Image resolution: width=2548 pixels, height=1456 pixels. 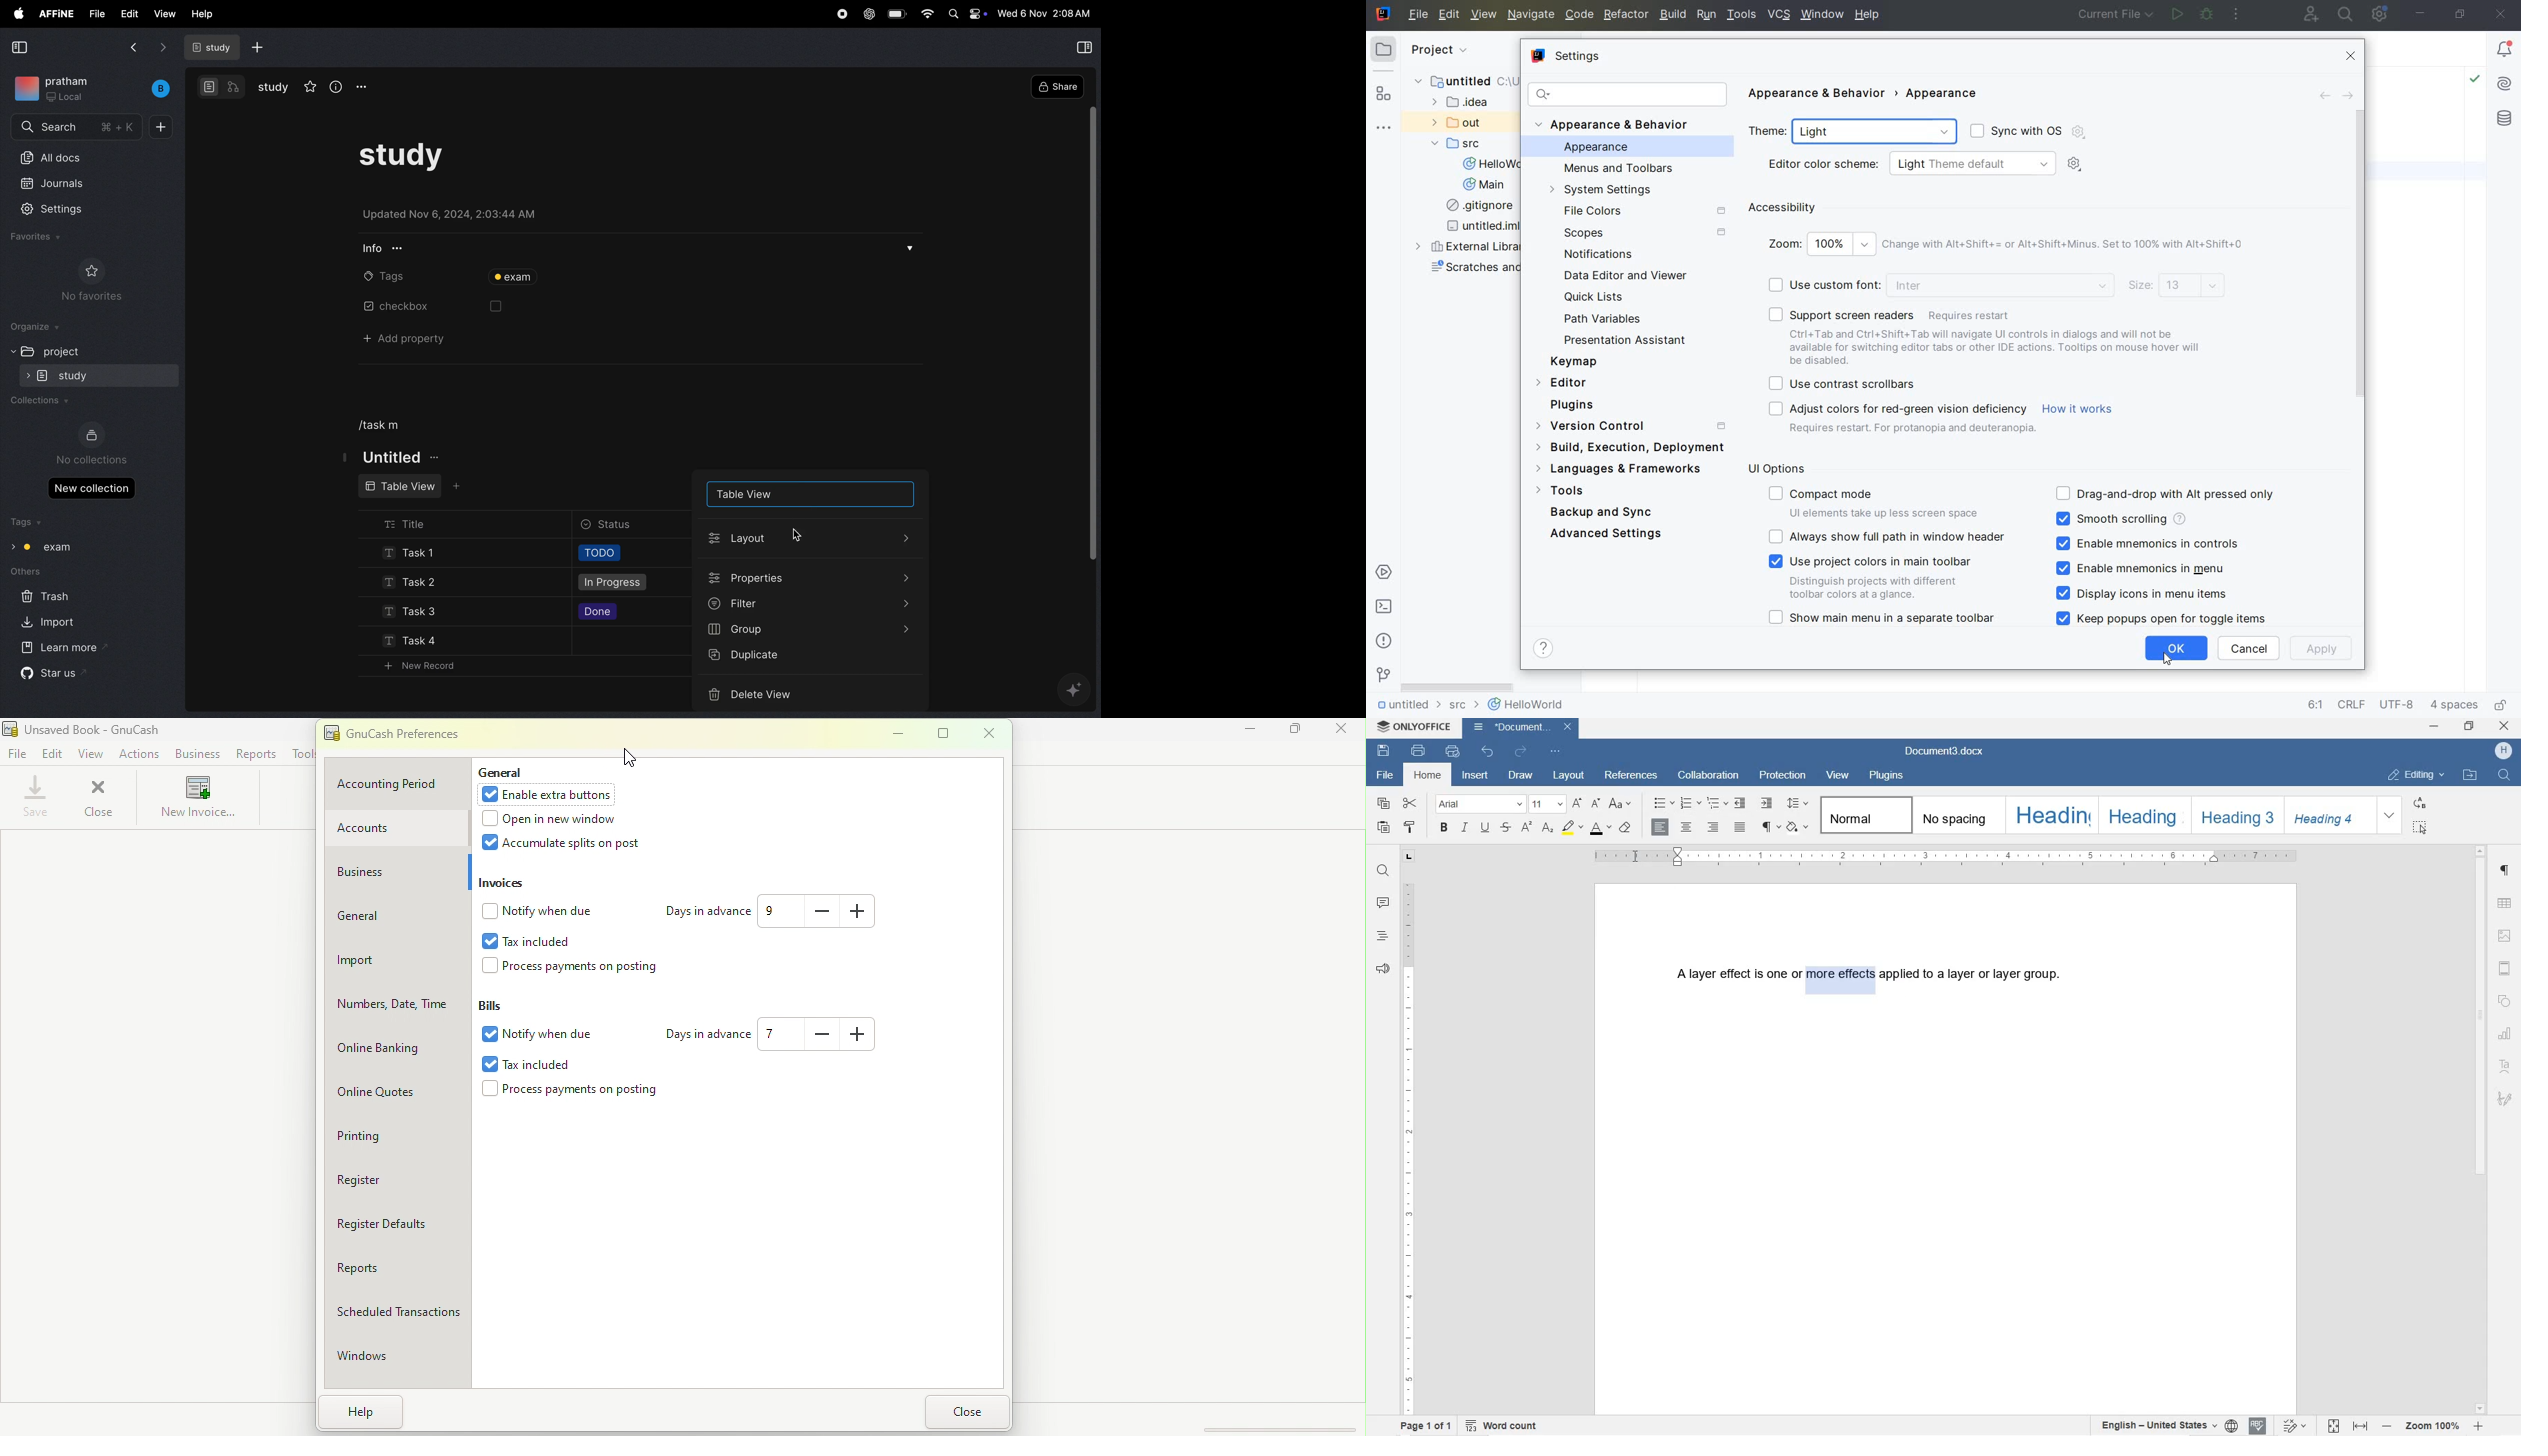 I want to click on PRESENTATION ASSISTANT, so click(x=1630, y=340).